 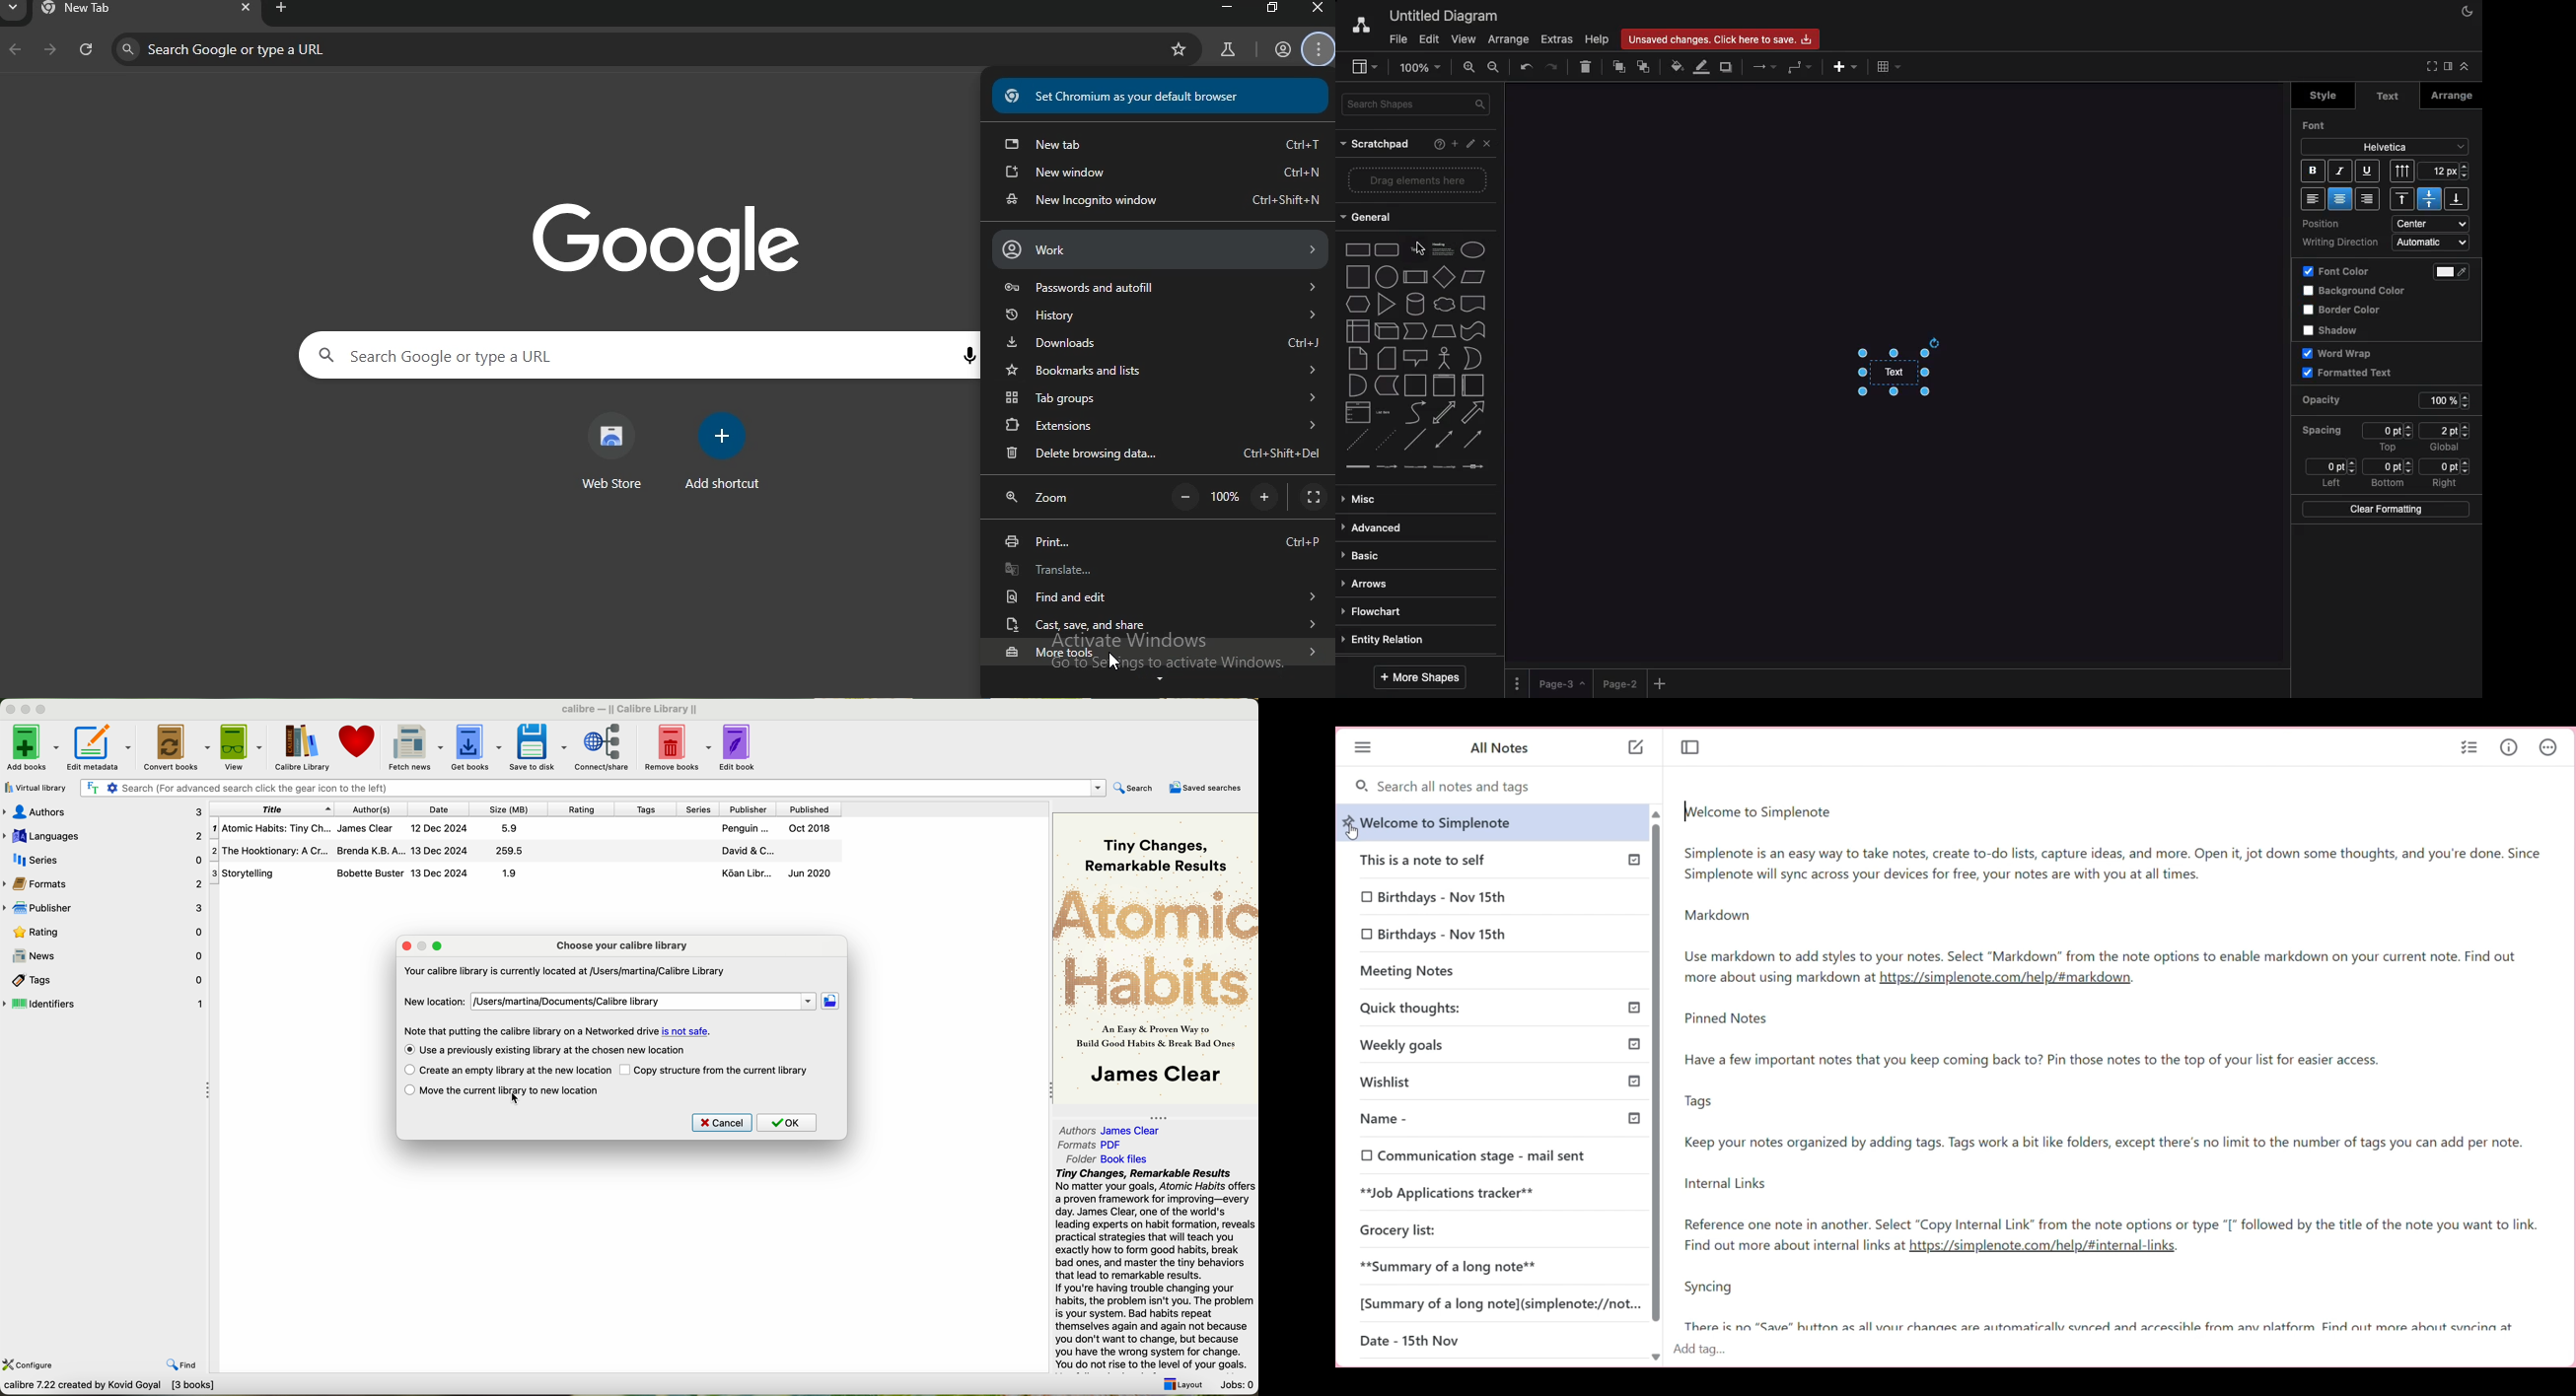 I want to click on calibre — || Calibre Library ||, so click(x=629, y=710).